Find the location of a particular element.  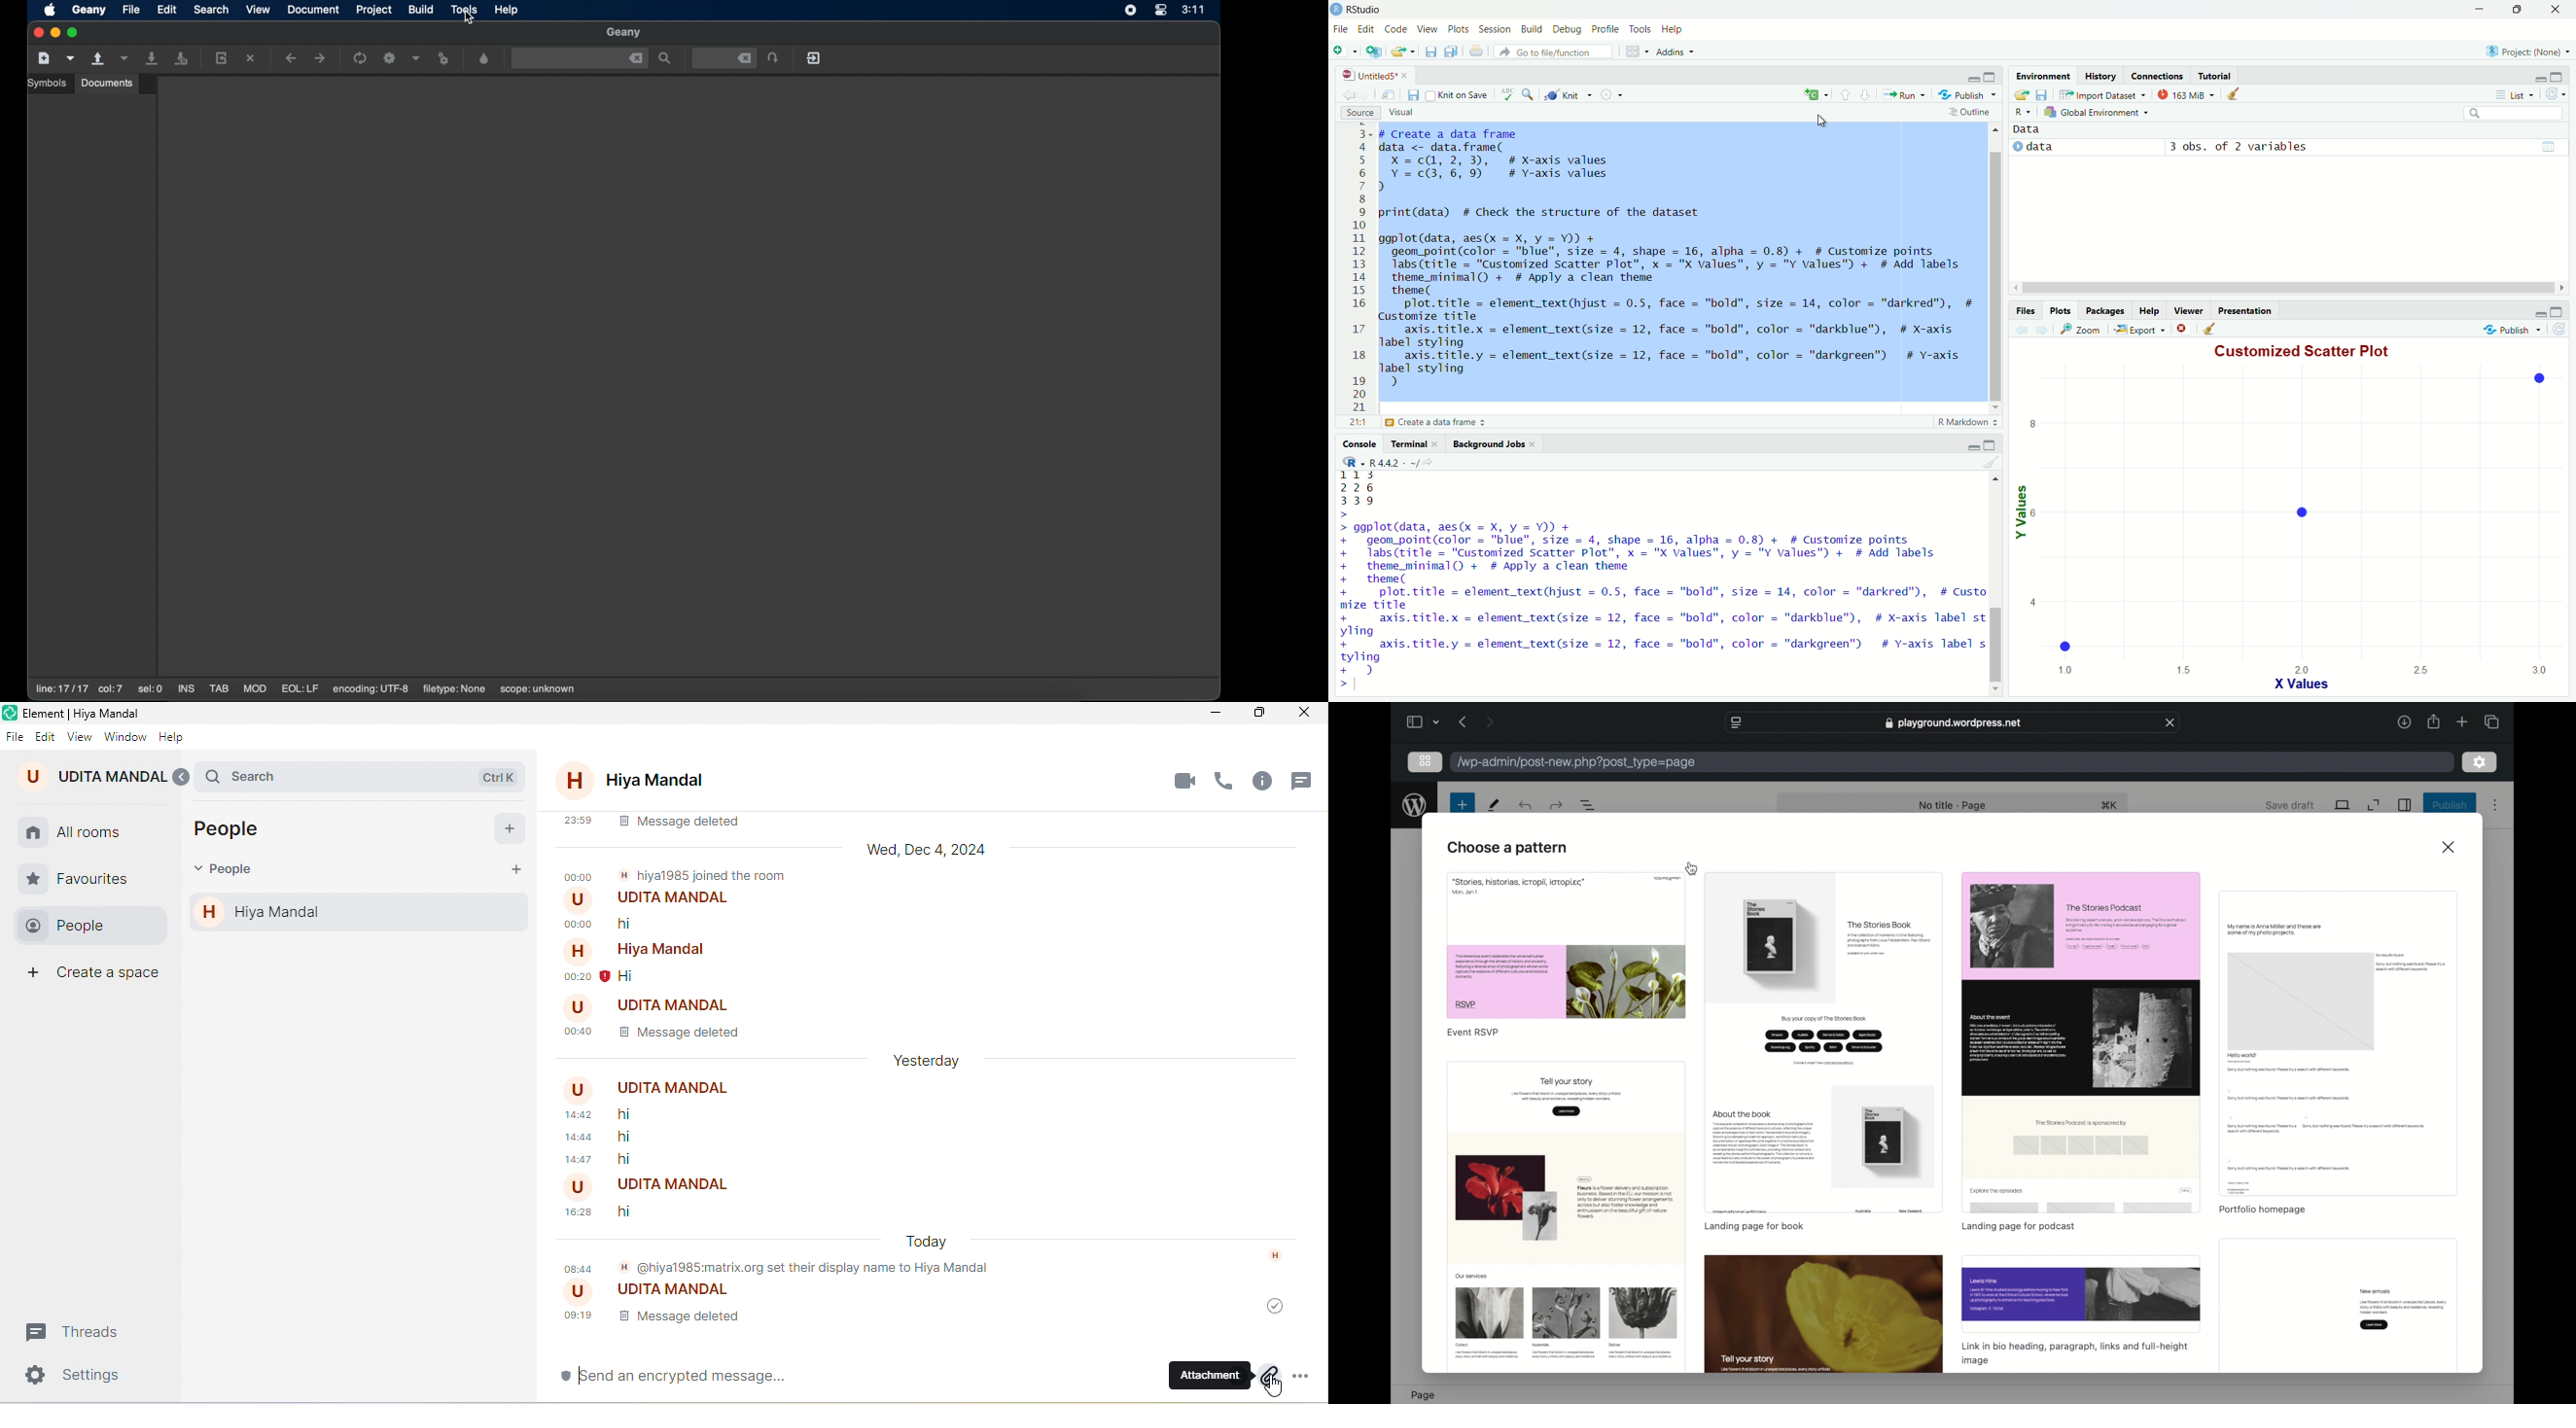

Maximize is located at coordinates (2557, 77).